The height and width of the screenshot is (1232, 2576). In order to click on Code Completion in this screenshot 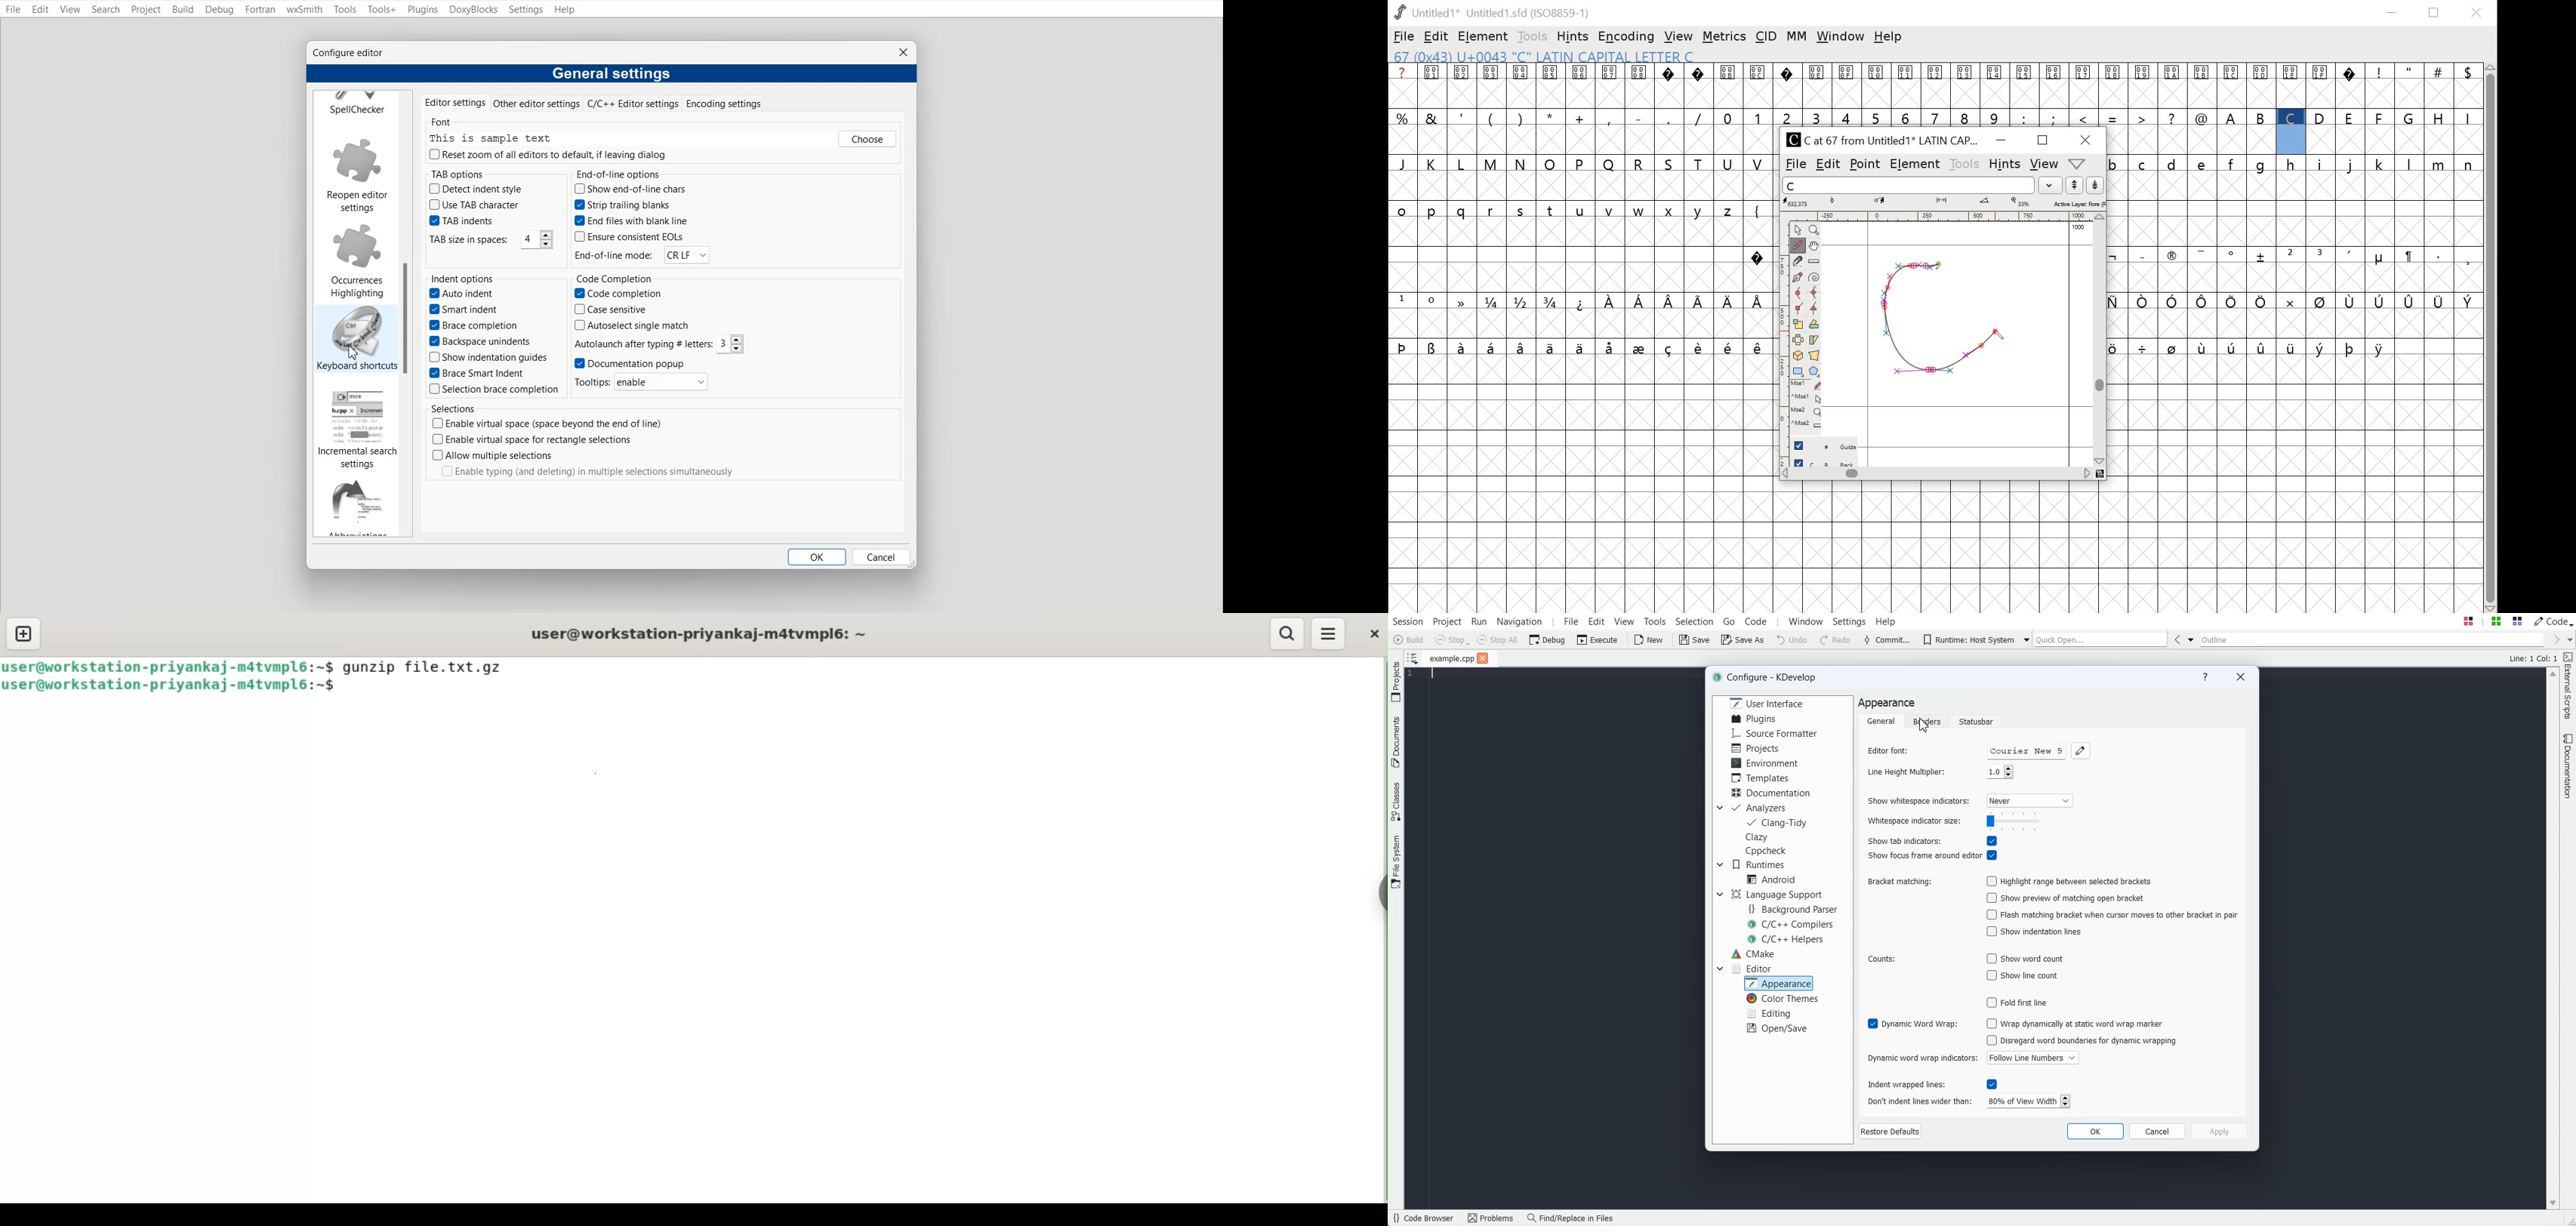, I will do `click(621, 277)`.